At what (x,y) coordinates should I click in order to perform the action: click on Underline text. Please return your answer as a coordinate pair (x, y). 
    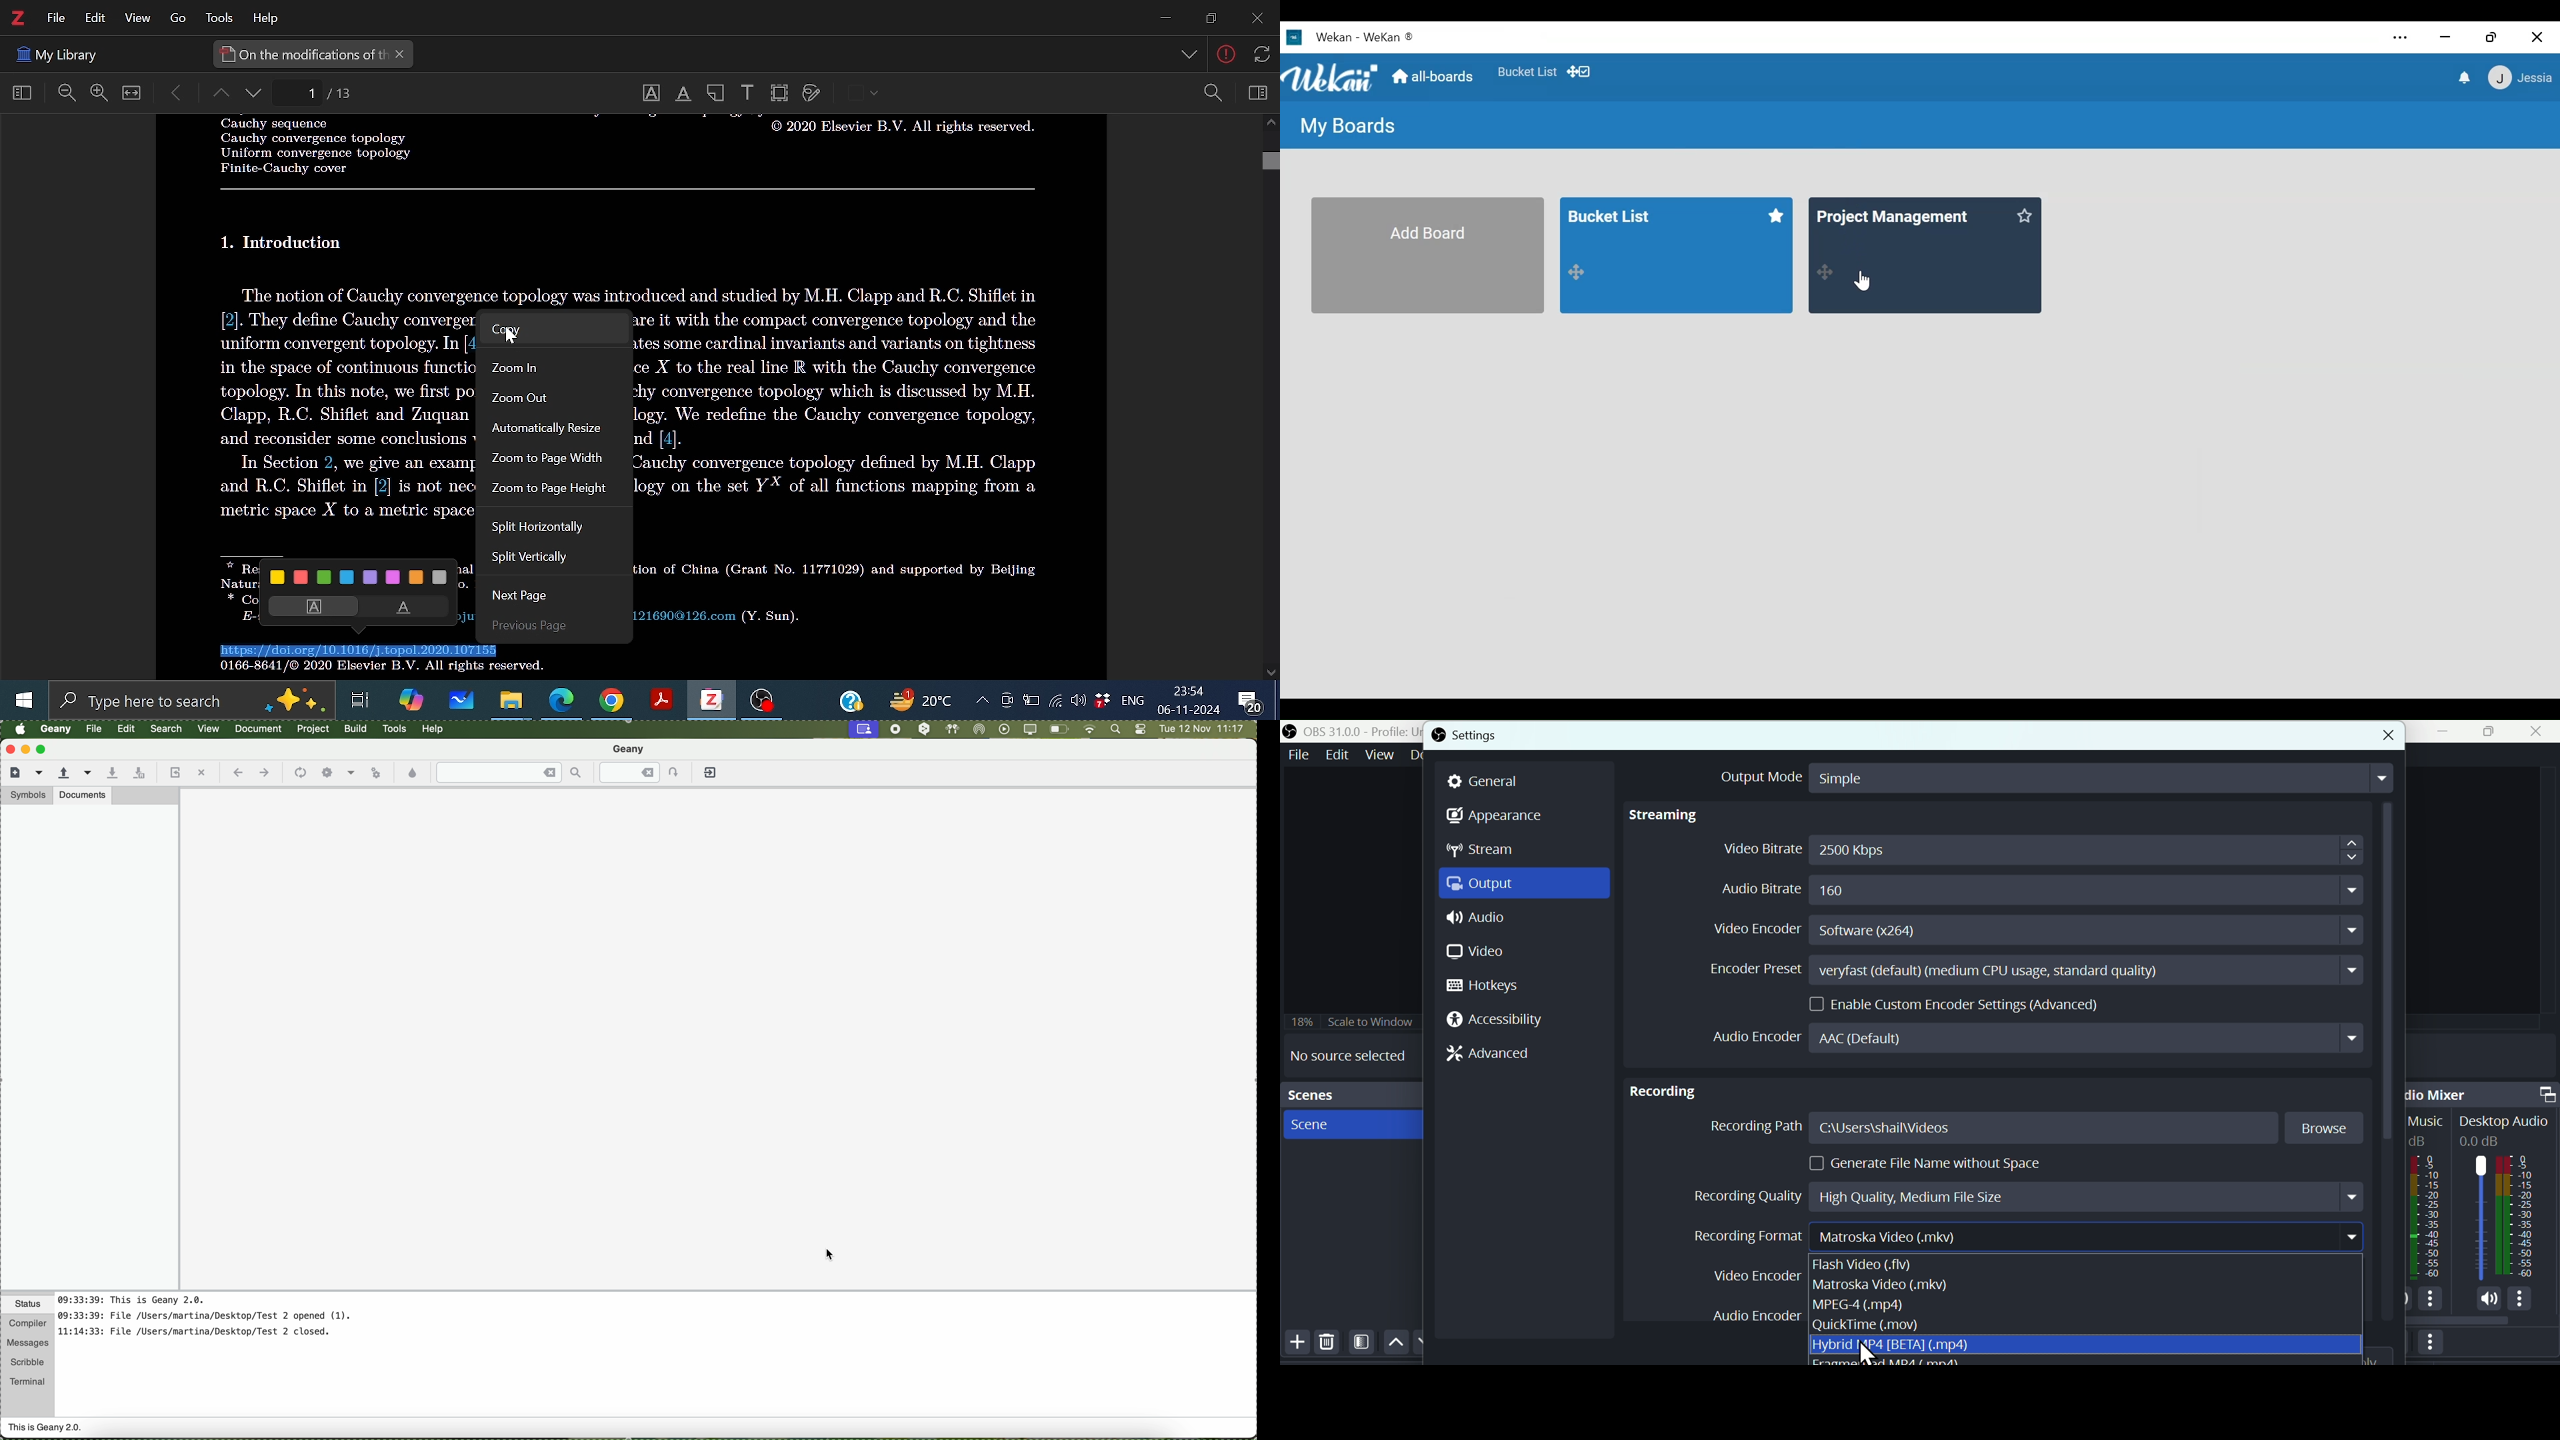
    Looking at the image, I should click on (682, 94).